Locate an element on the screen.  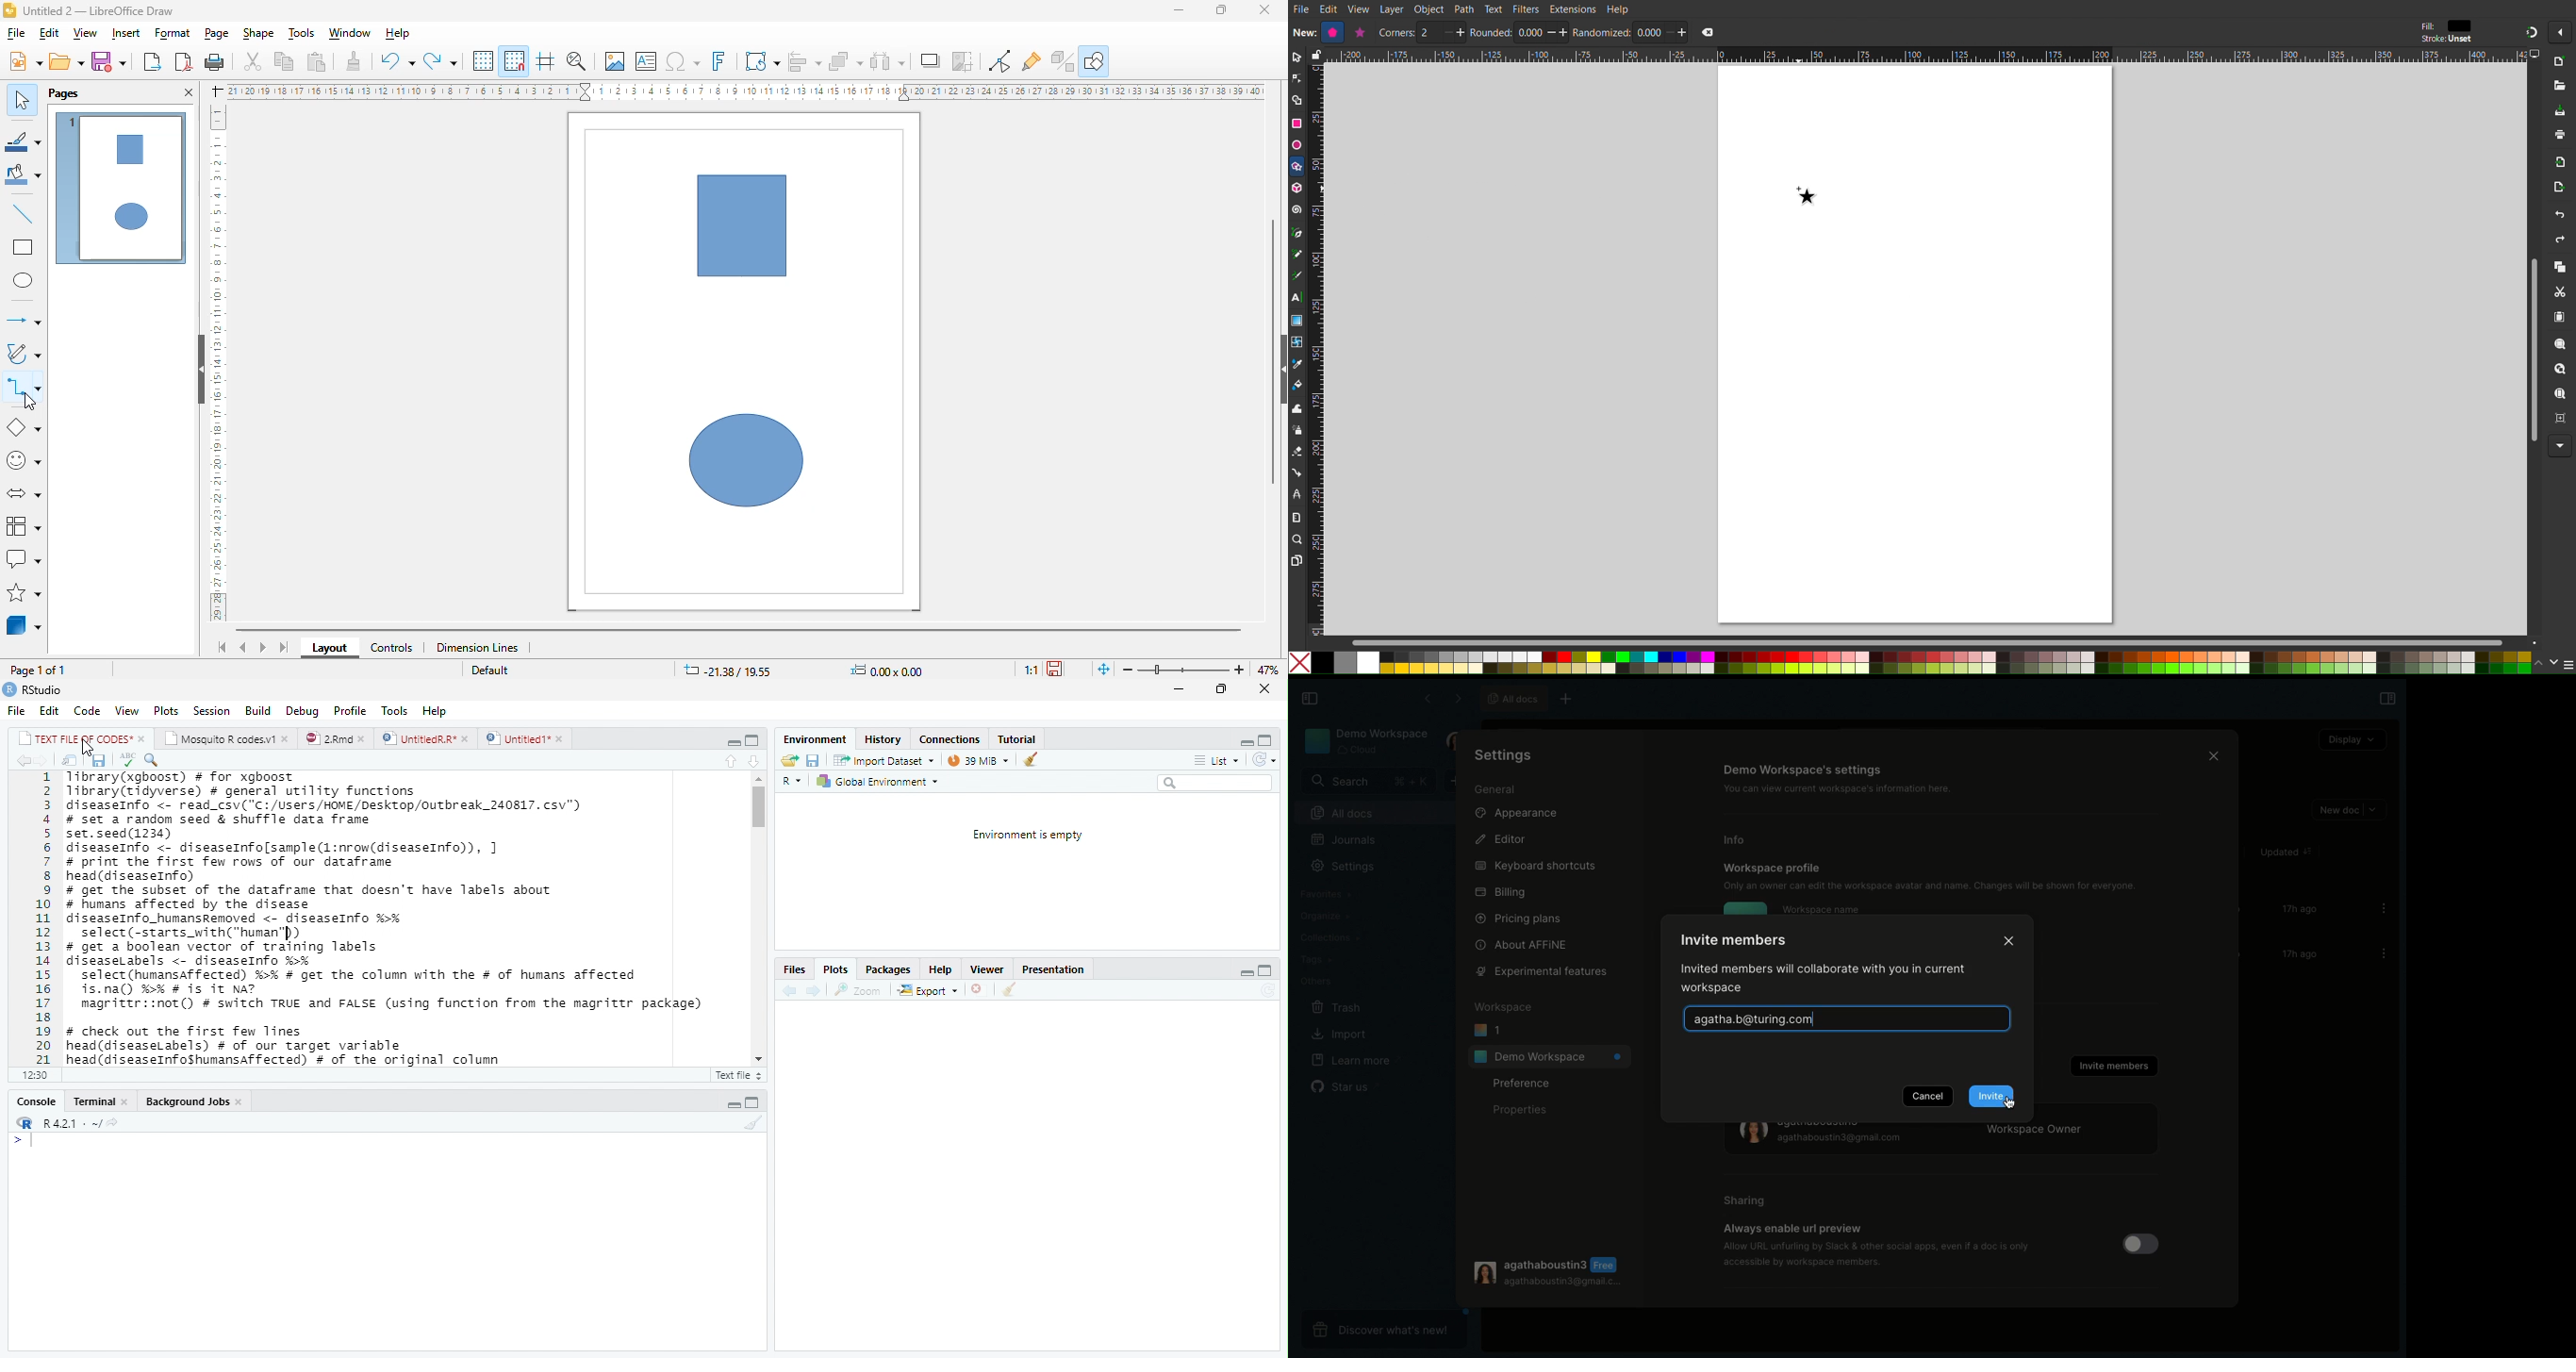
Spiral is located at coordinates (1297, 210).